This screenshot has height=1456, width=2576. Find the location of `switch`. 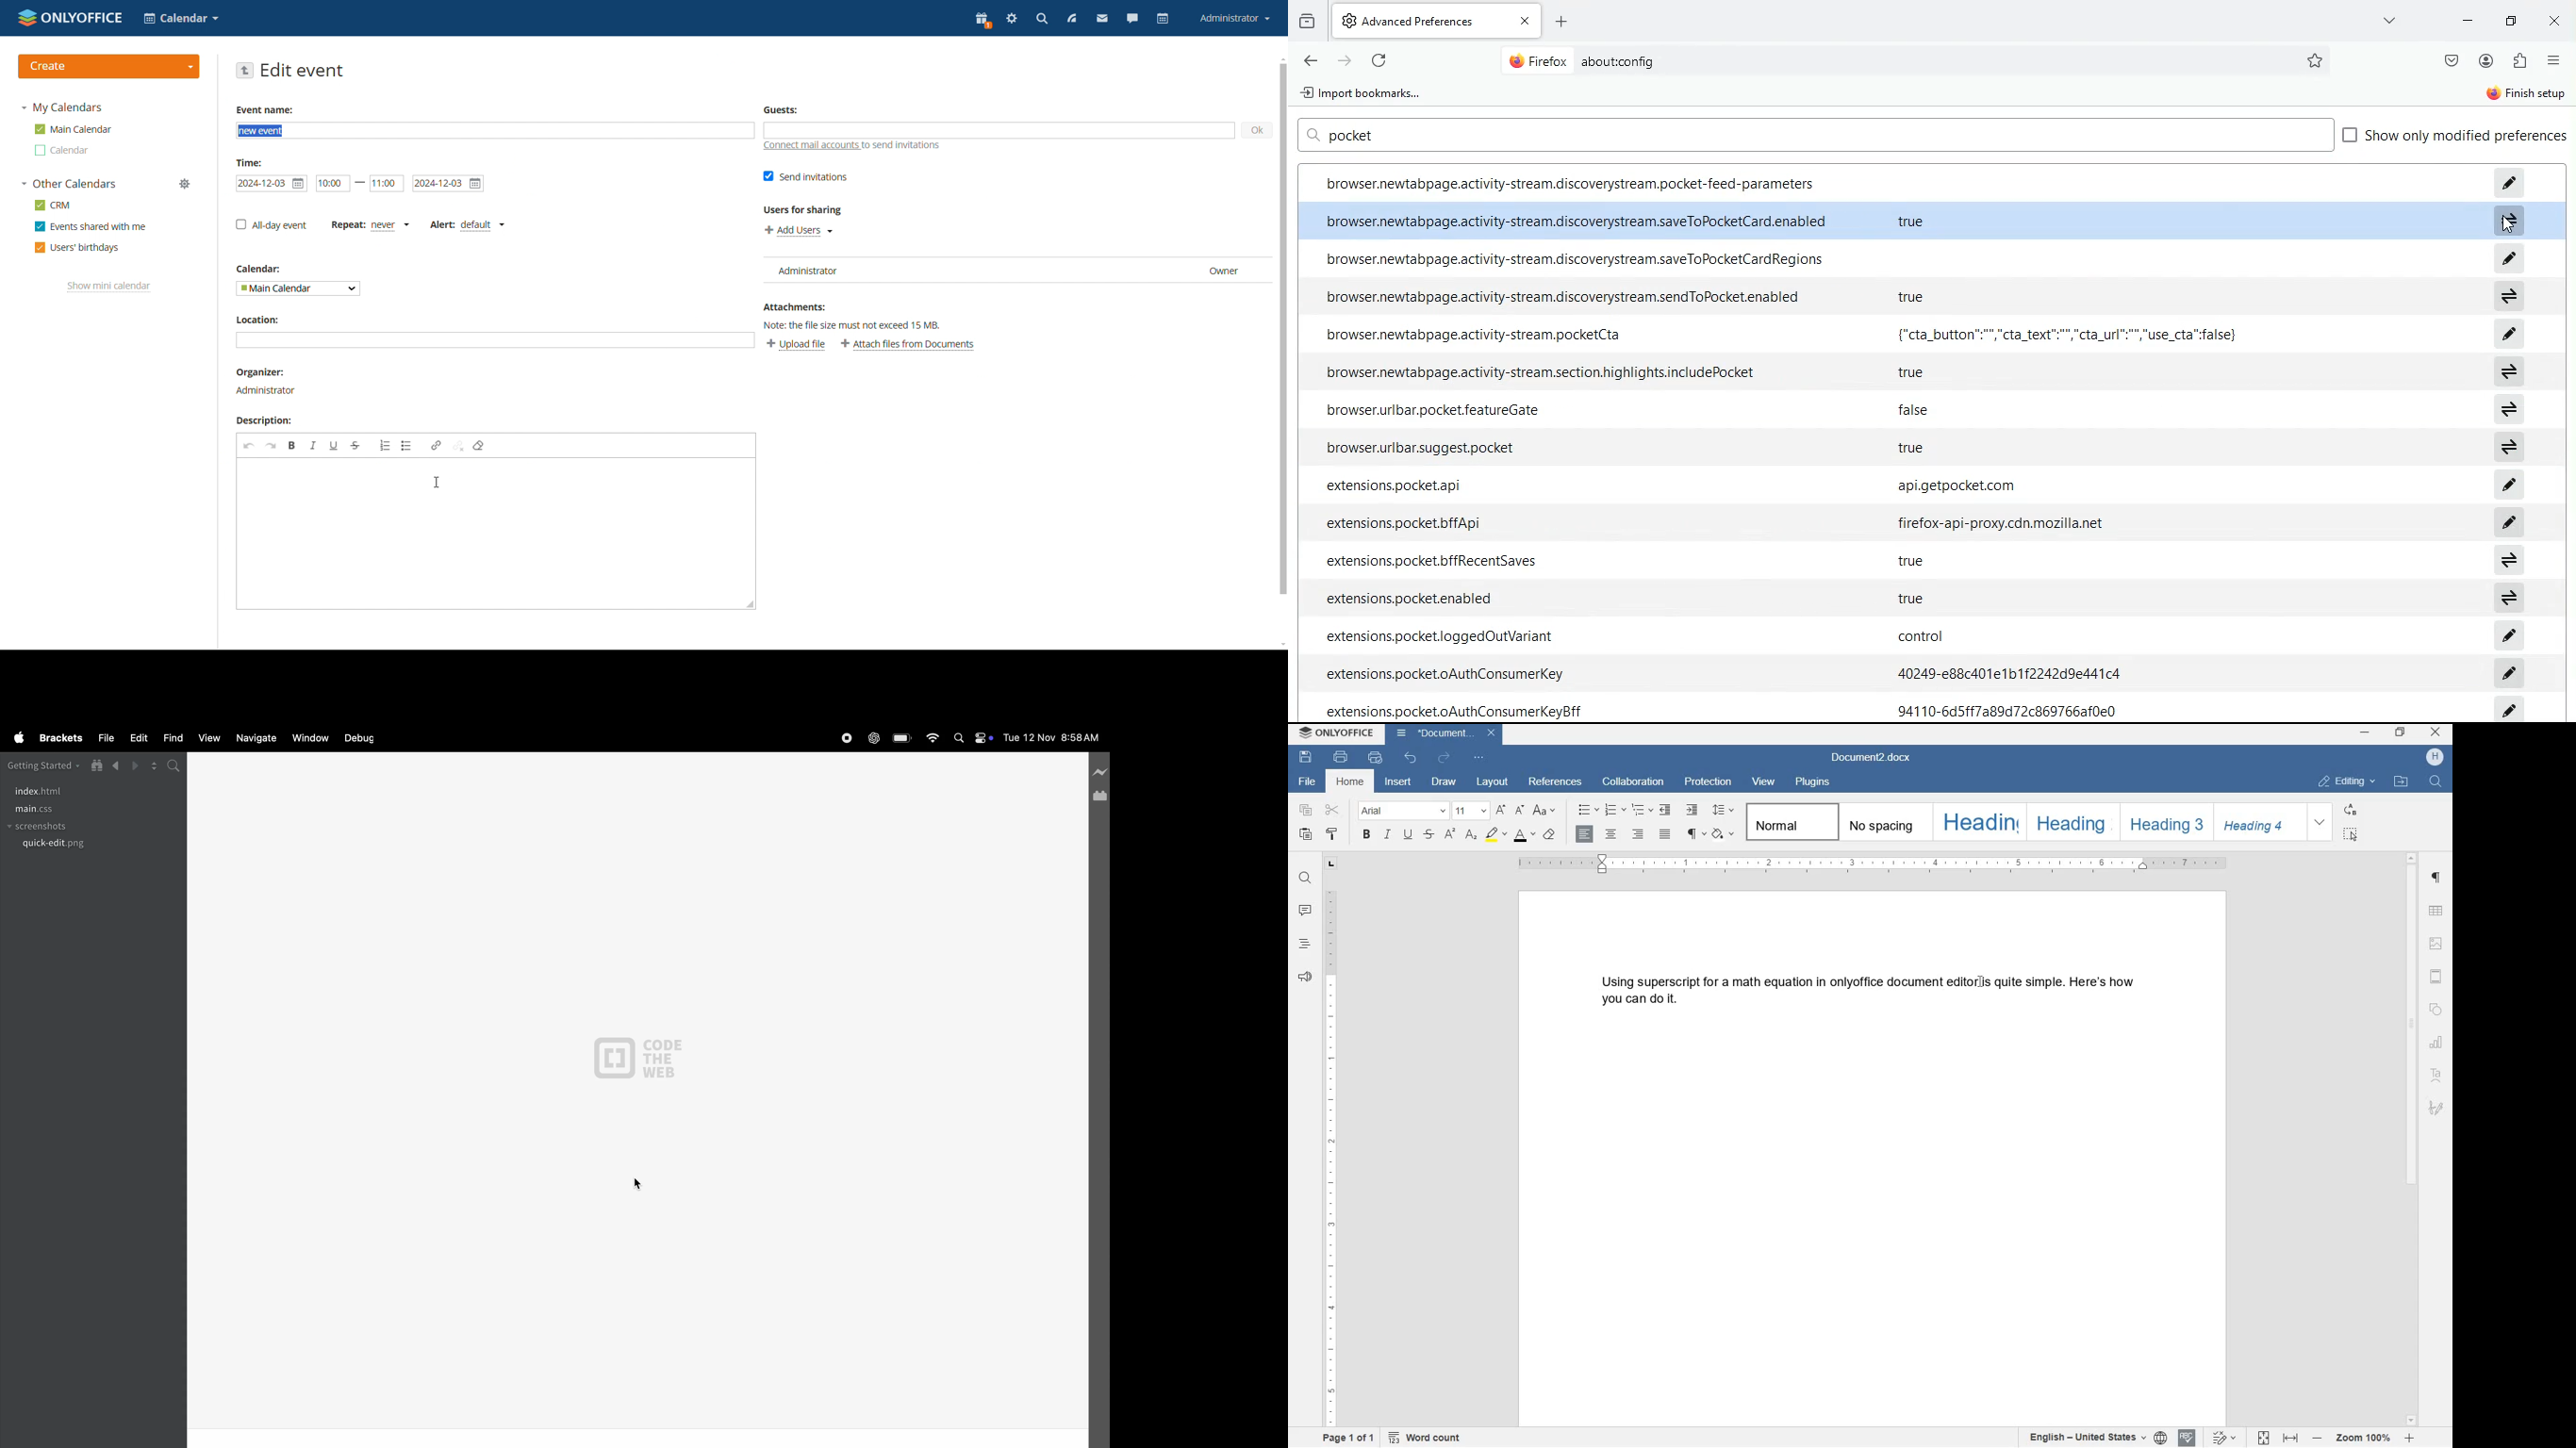

switch is located at coordinates (2510, 560).